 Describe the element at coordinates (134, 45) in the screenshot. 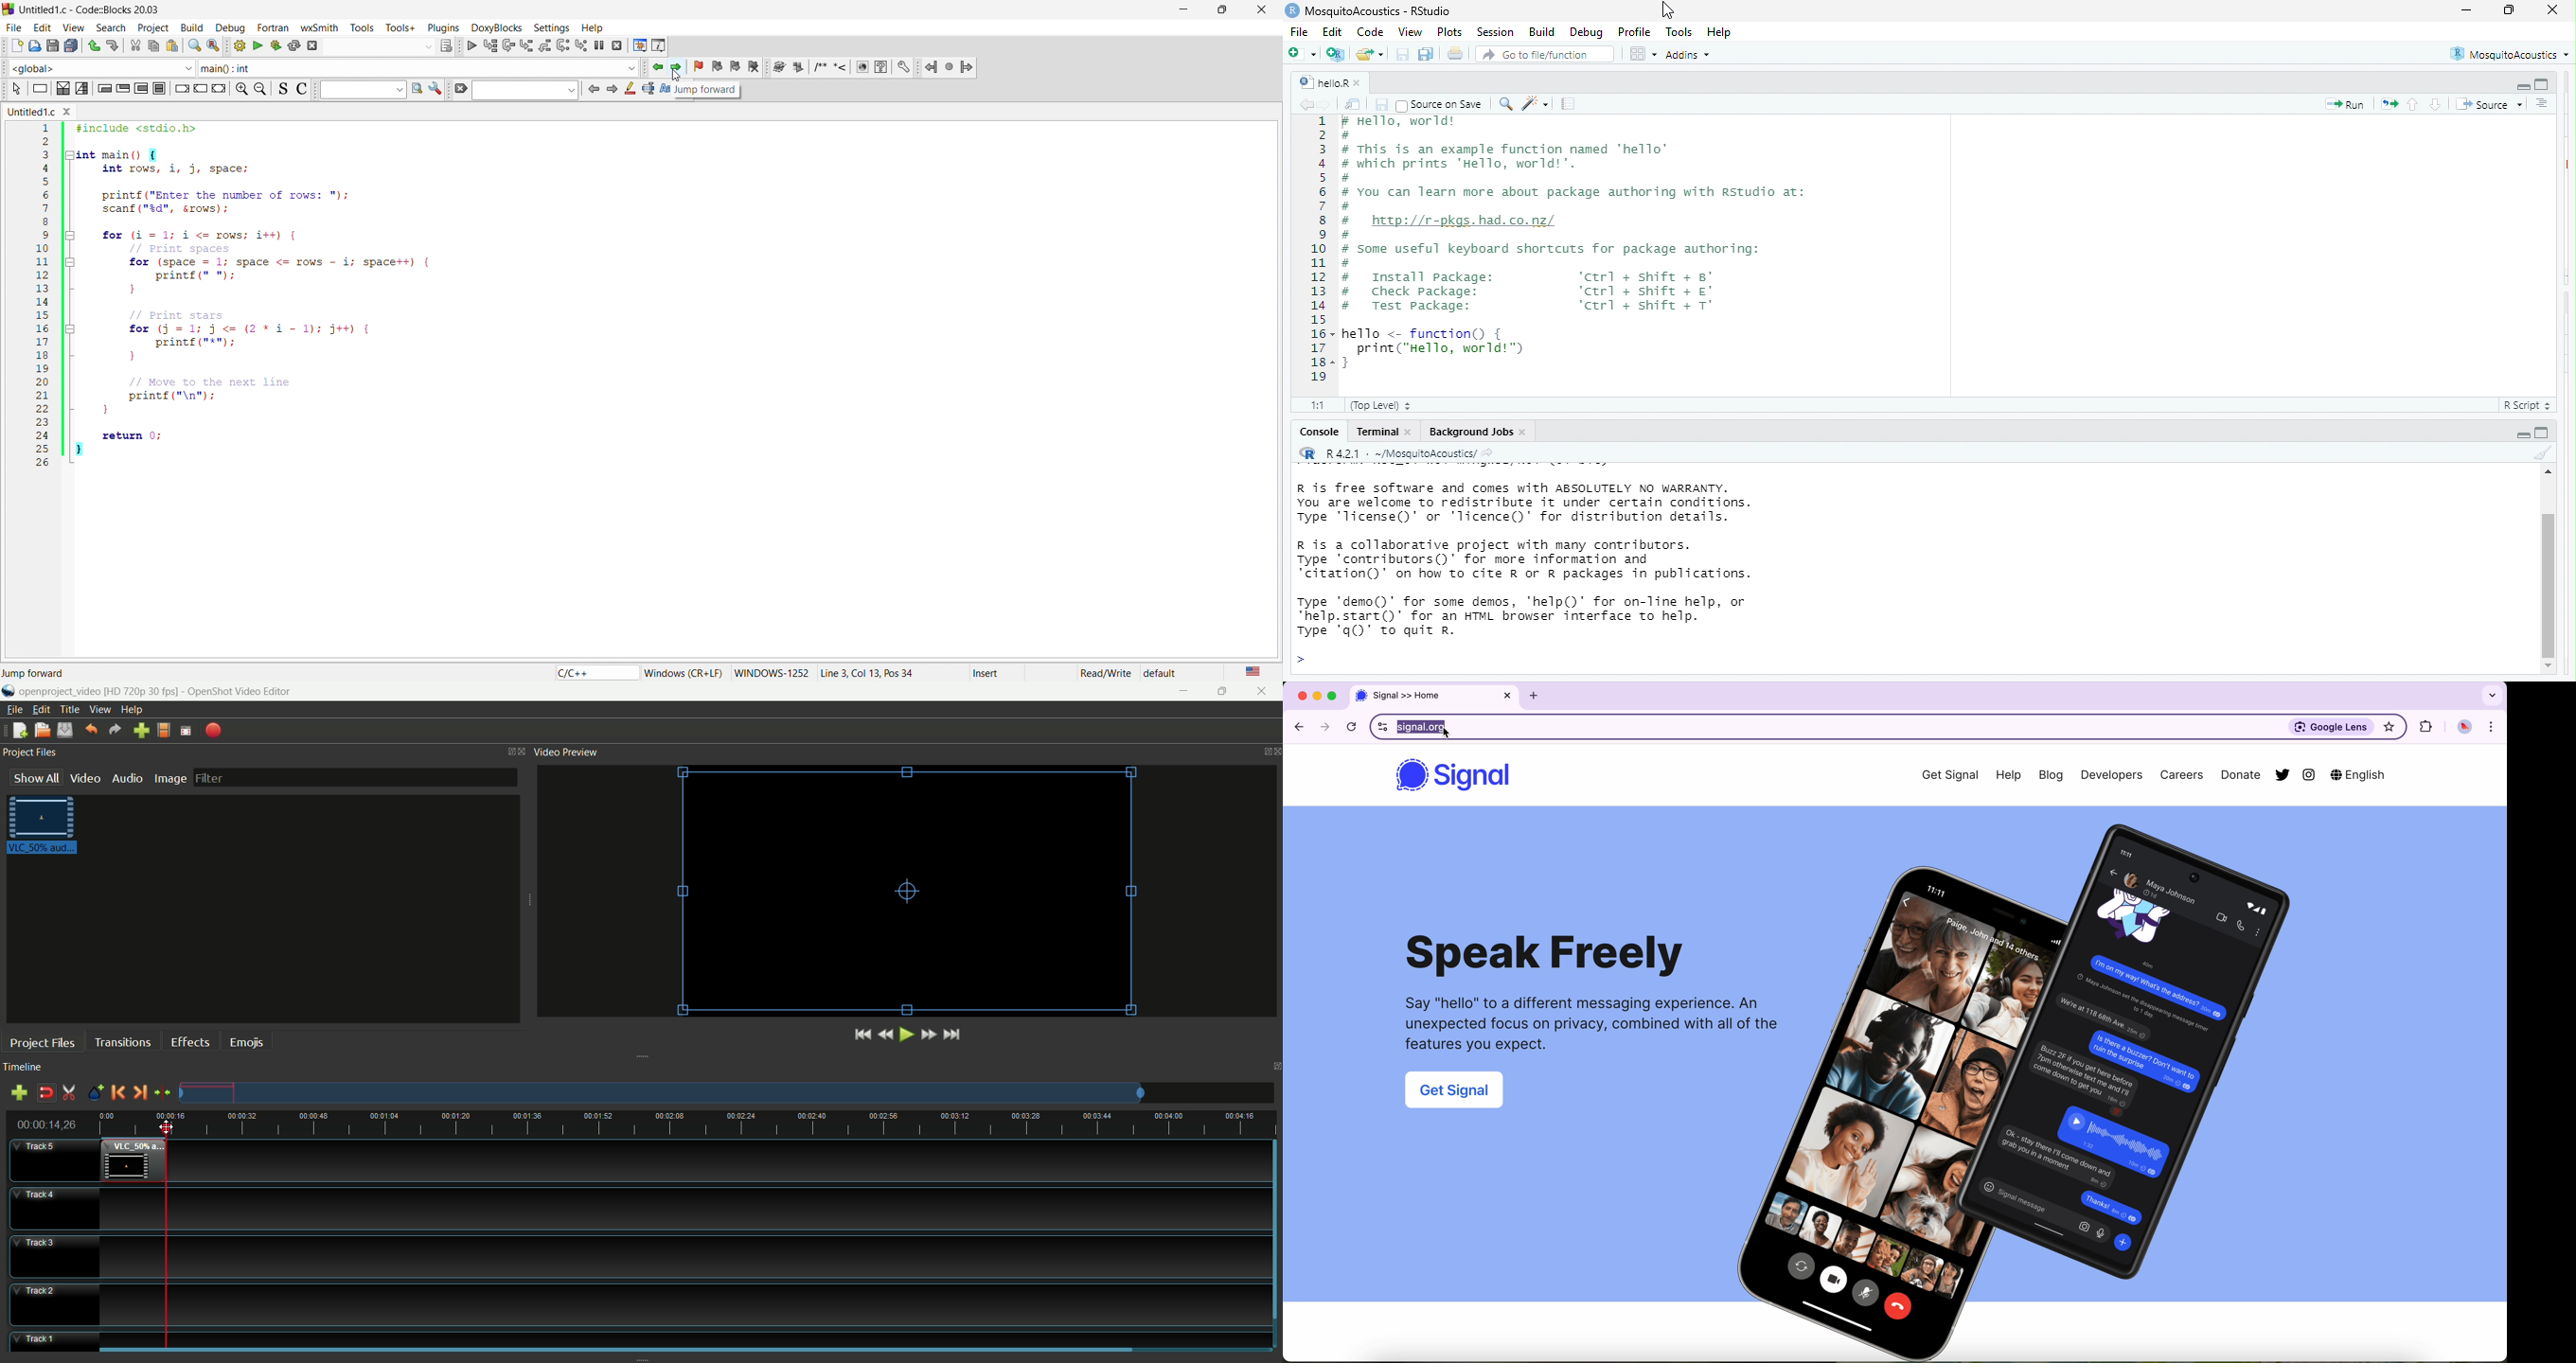

I see `cut` at that location.